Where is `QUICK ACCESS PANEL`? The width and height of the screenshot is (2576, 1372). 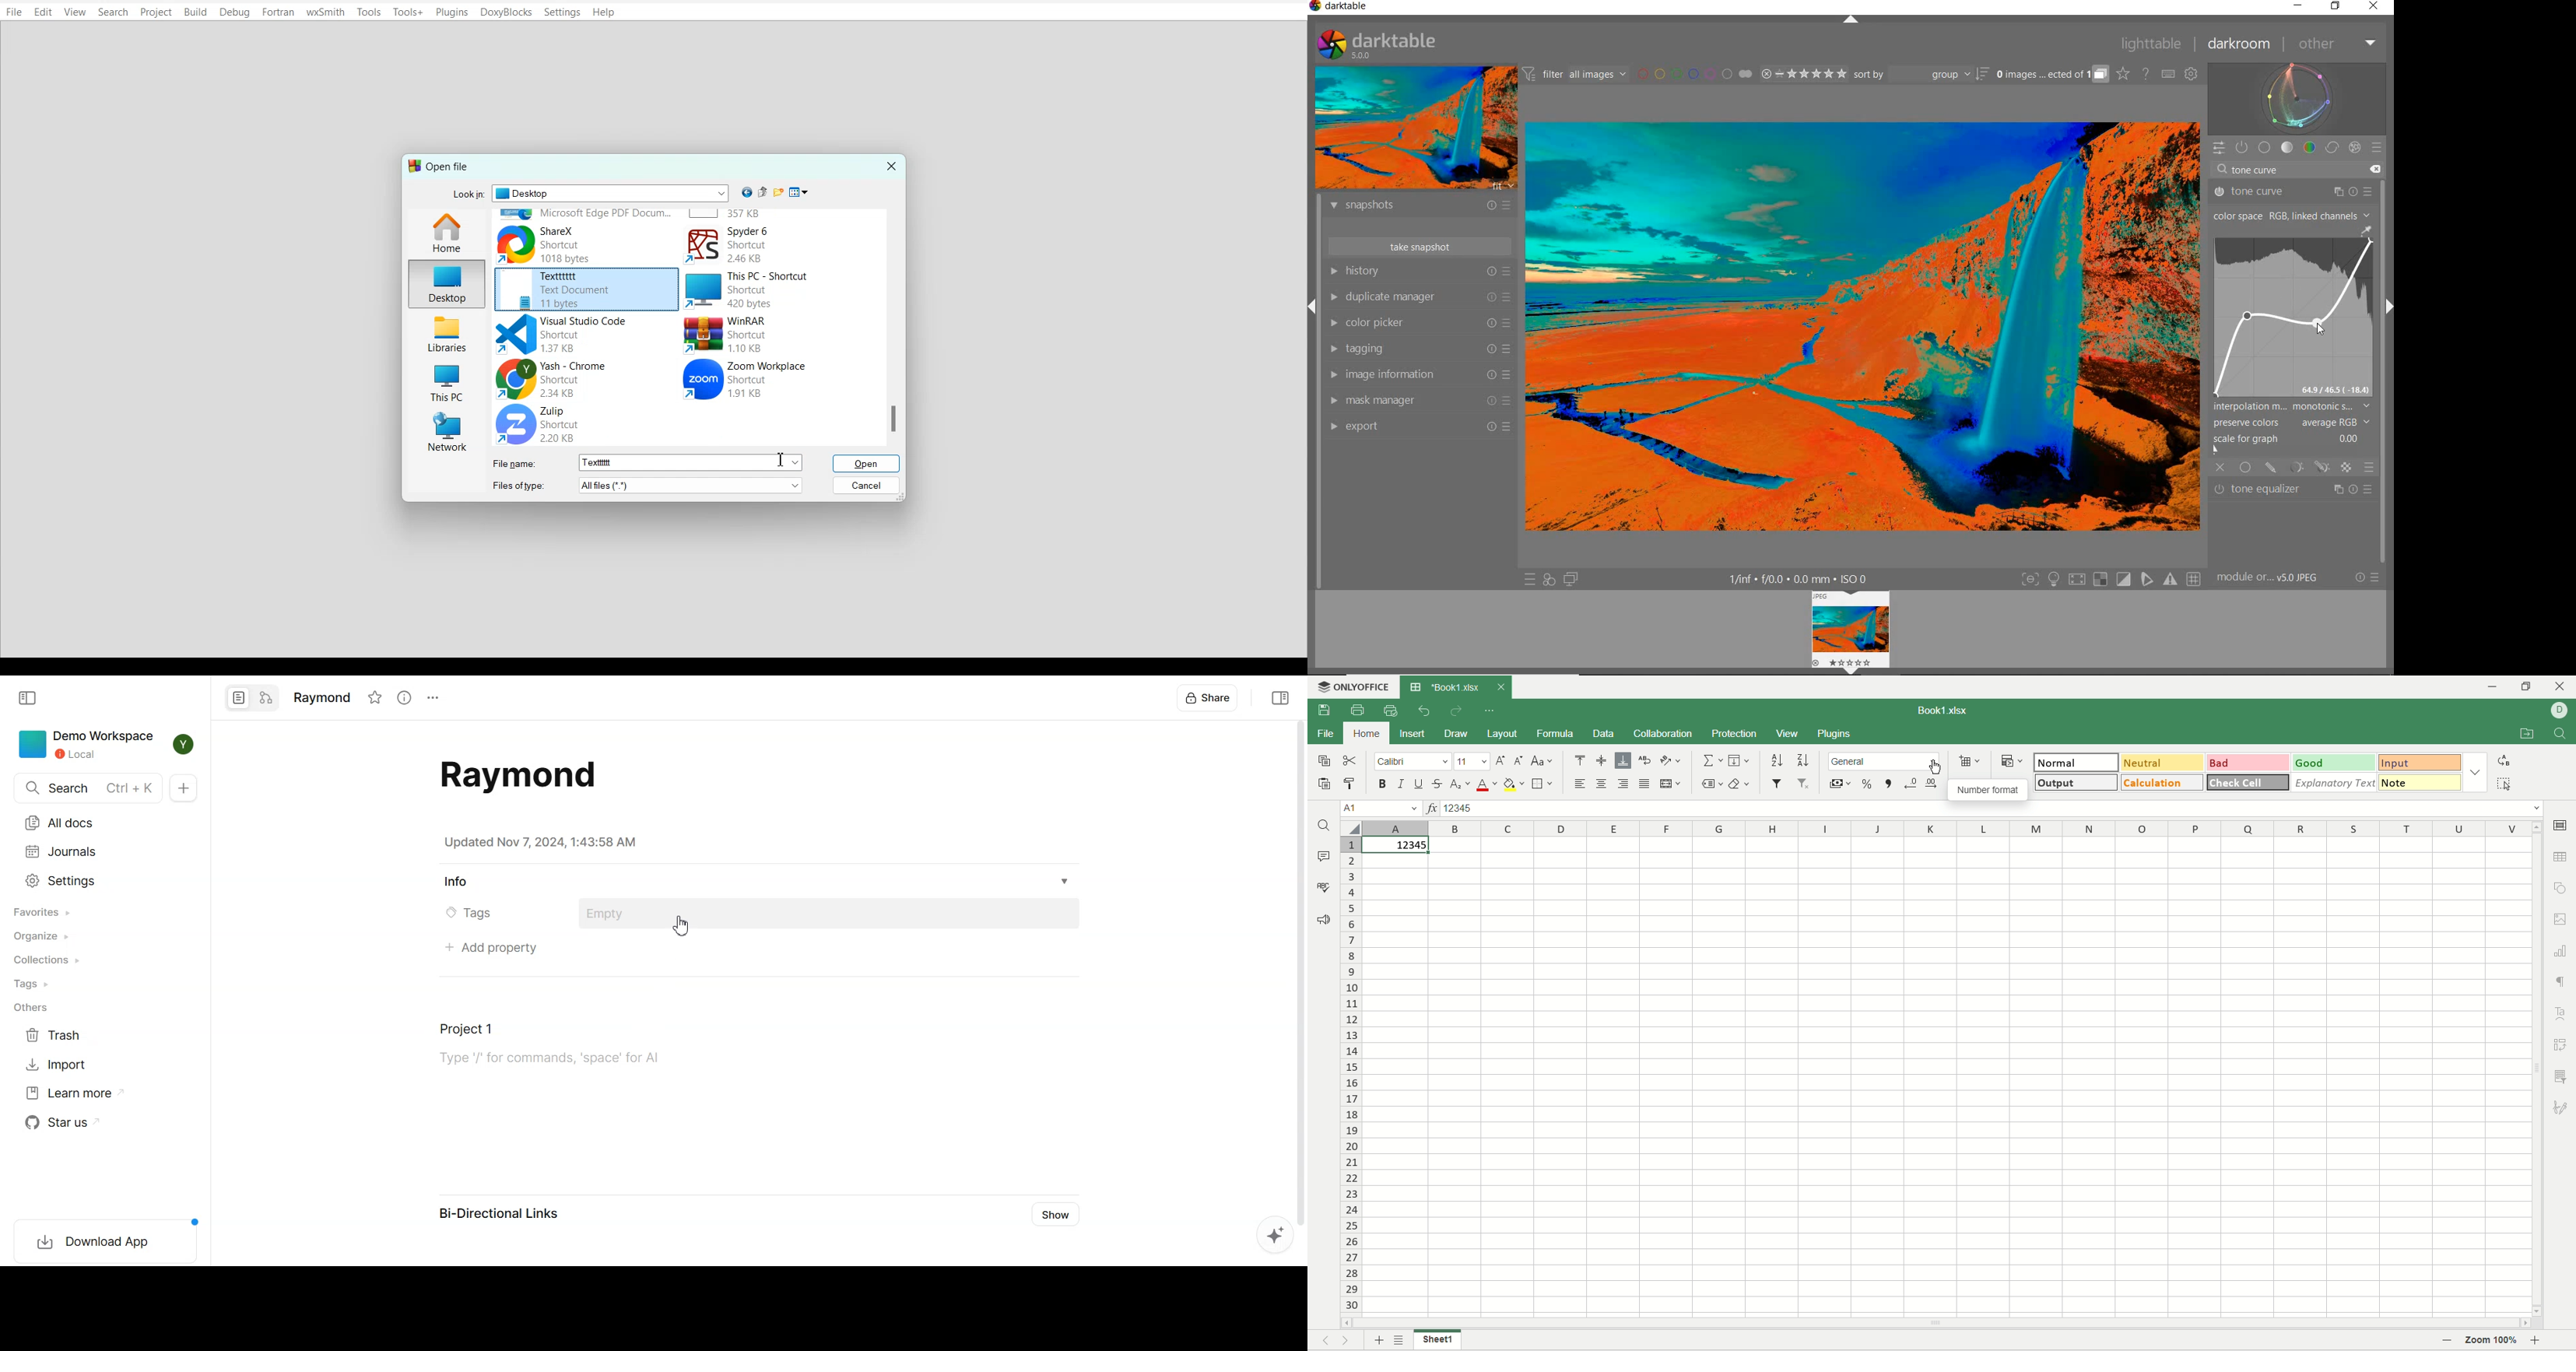 QUICK ACCESS PANEL is located at coordinates (2219, 148).